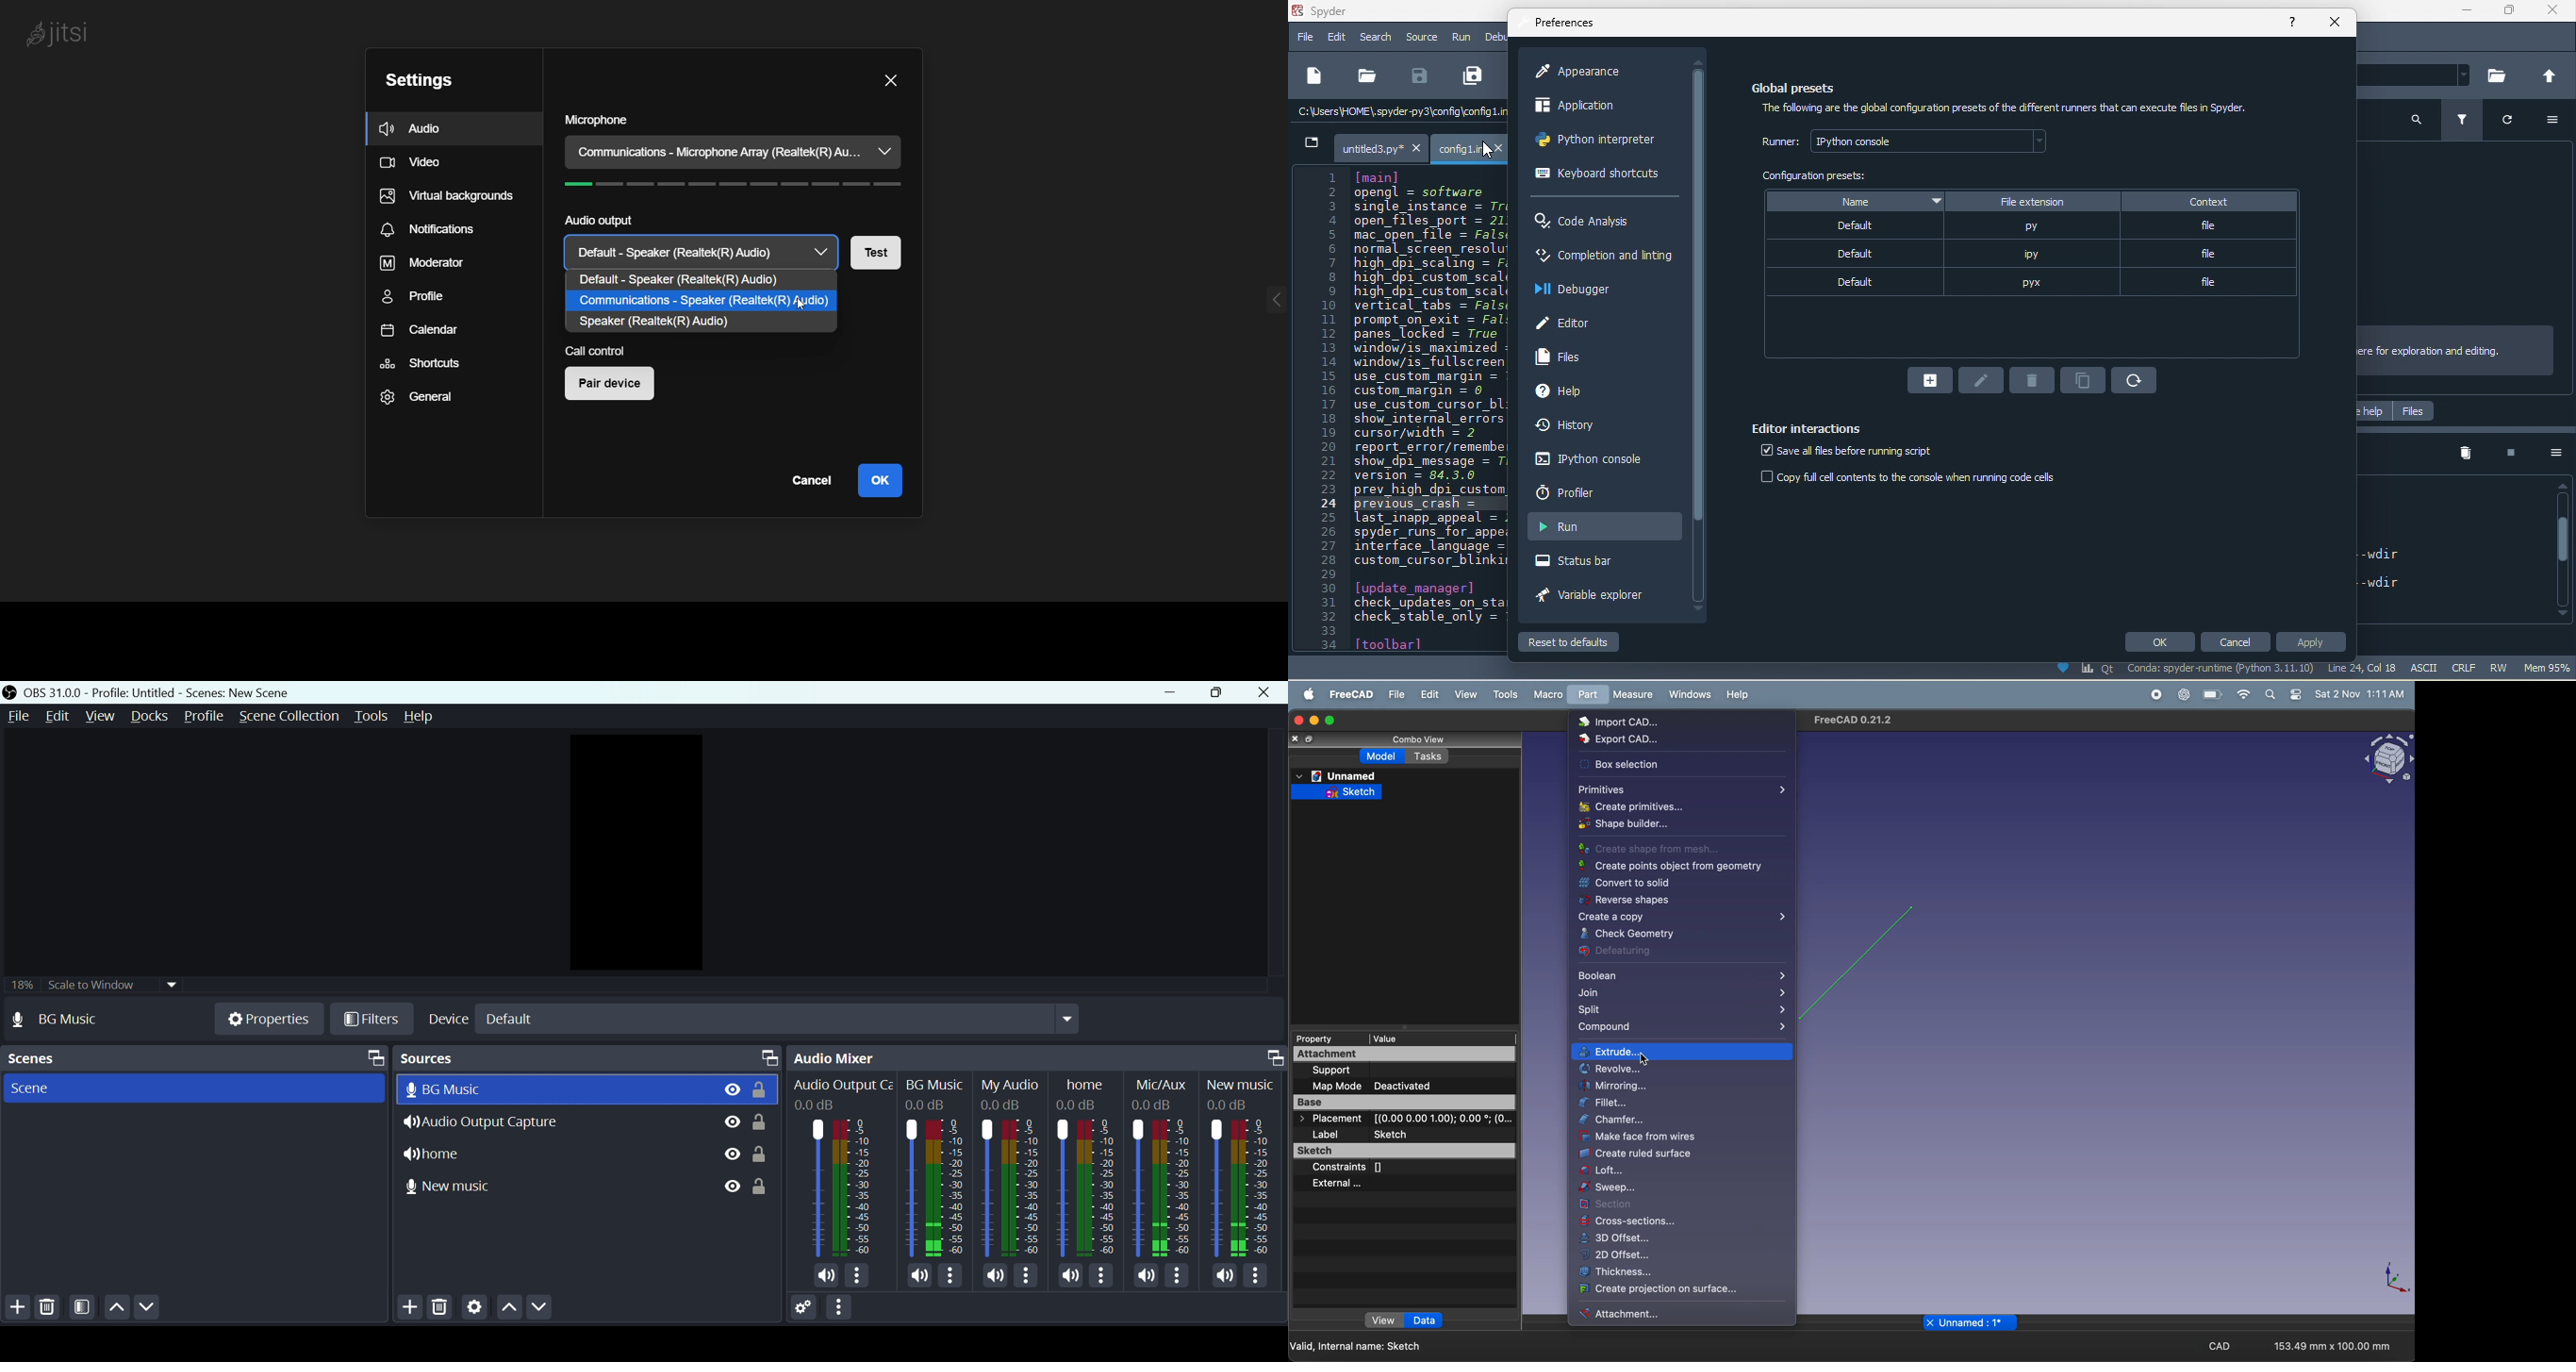 The height and width of the screenshot is (1372, 2576). I want to click on More, so click(1182, 1279).